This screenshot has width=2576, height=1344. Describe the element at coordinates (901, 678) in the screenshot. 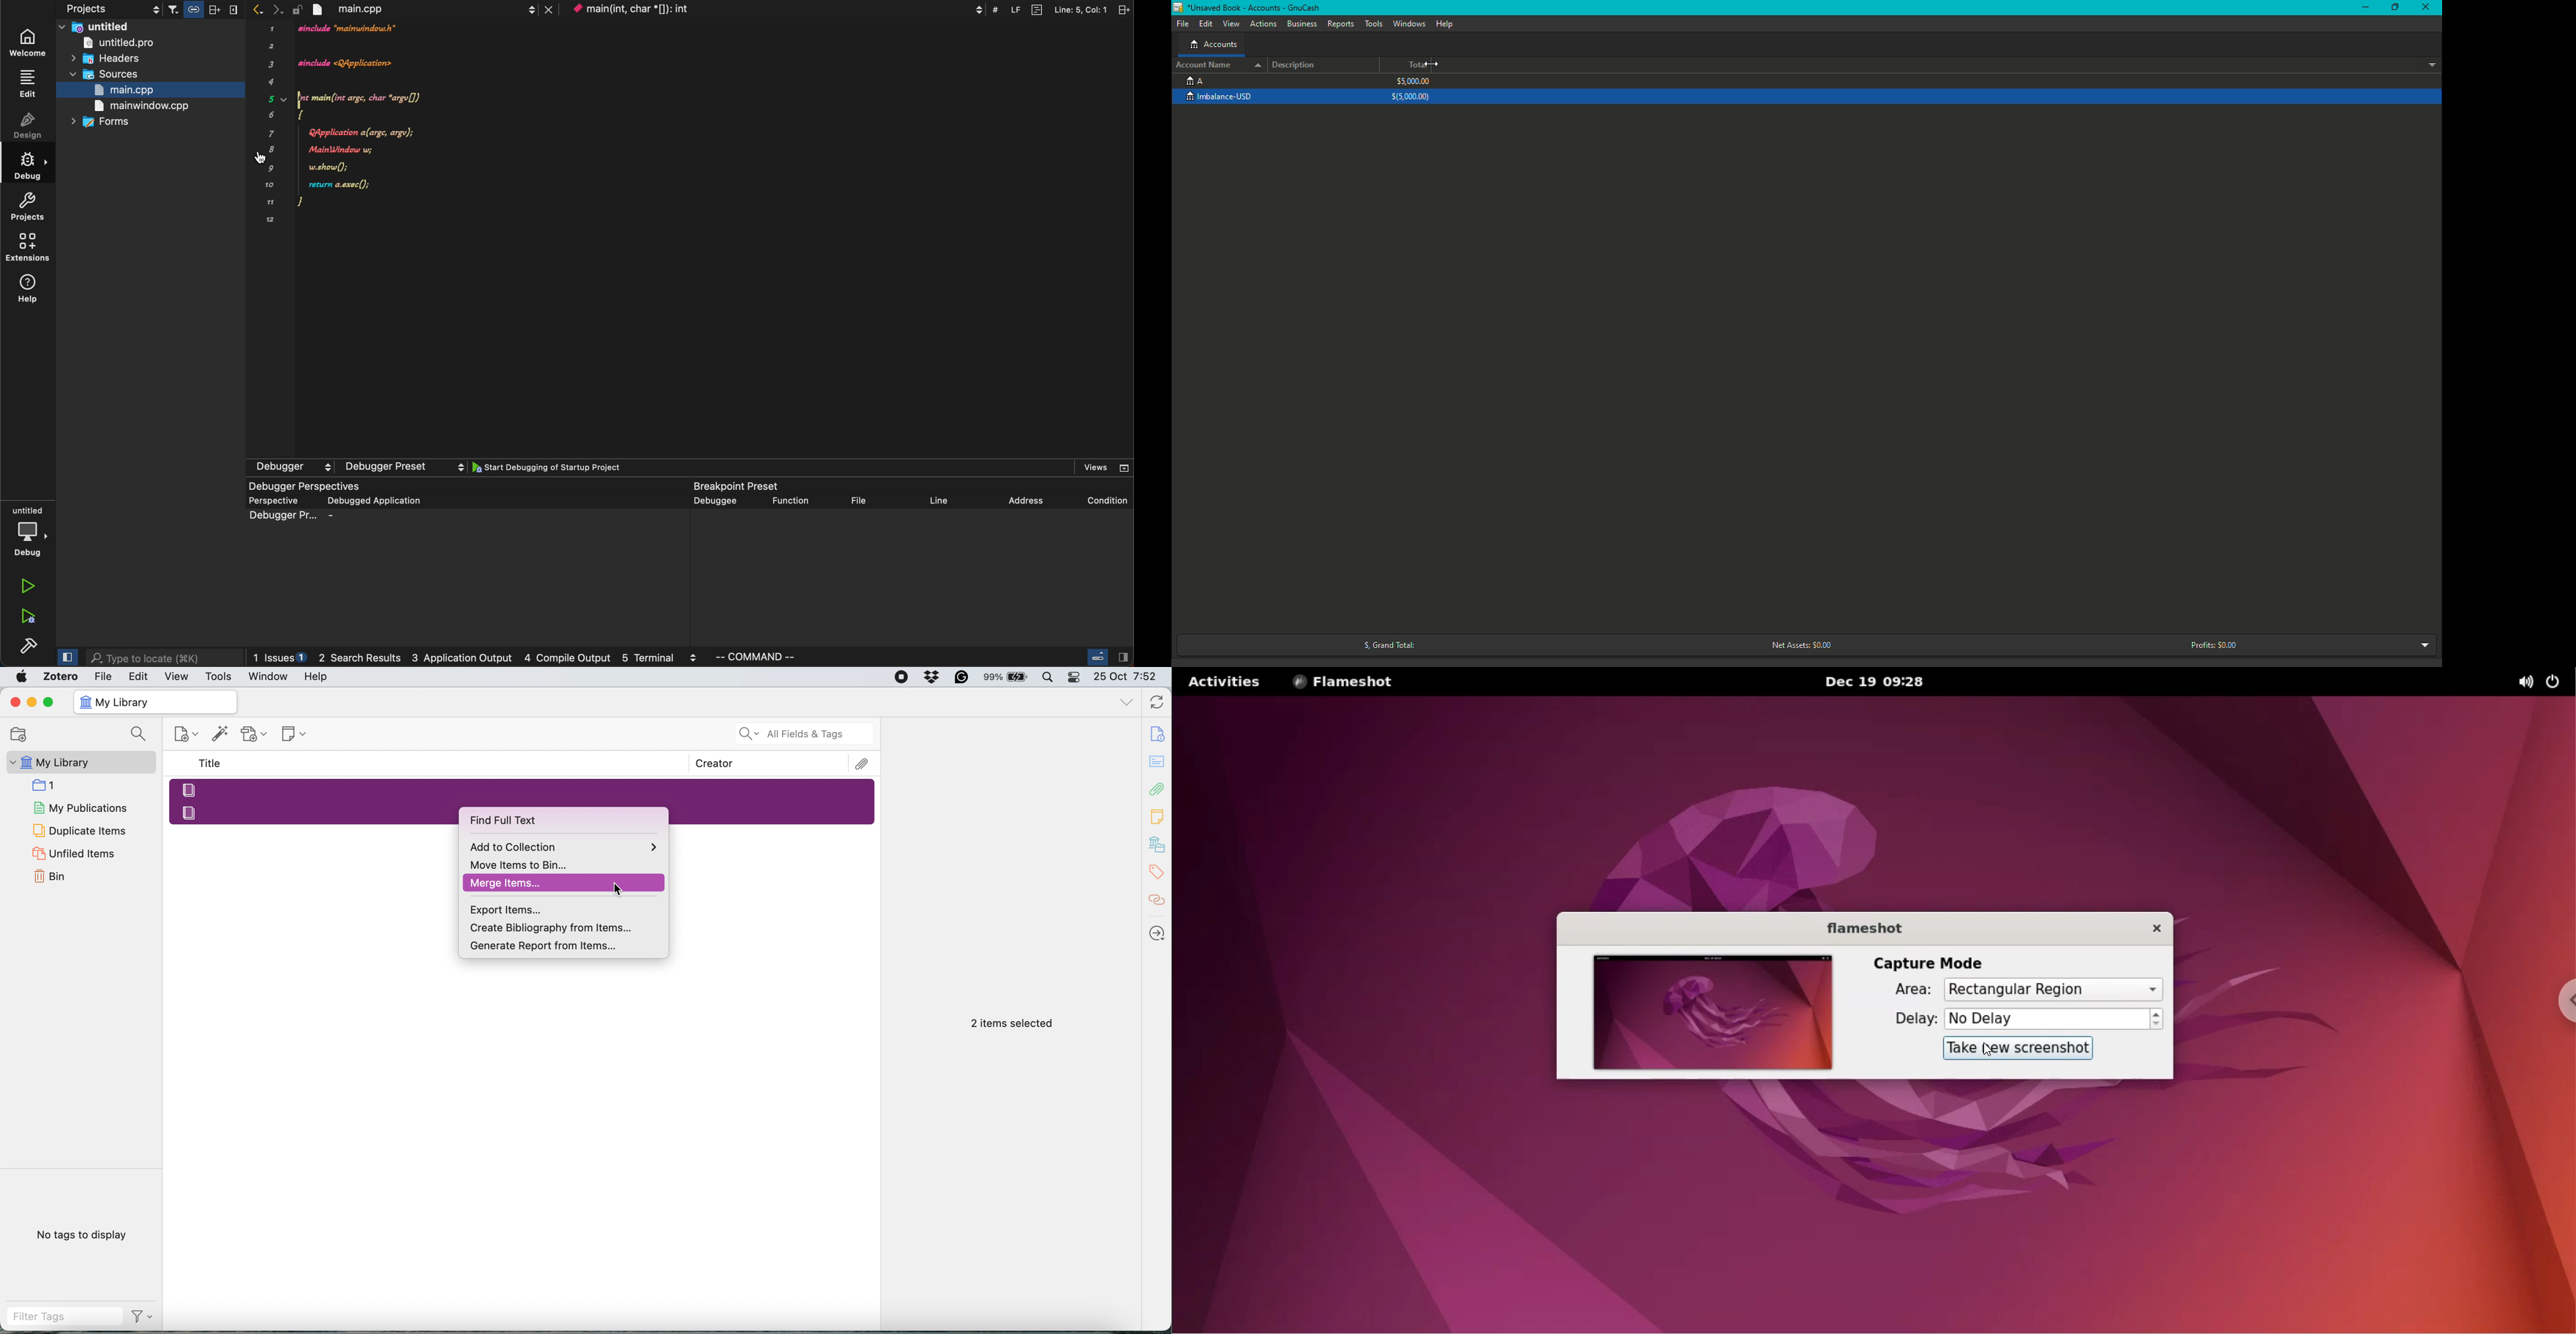

I see `Screen recording` at that location.